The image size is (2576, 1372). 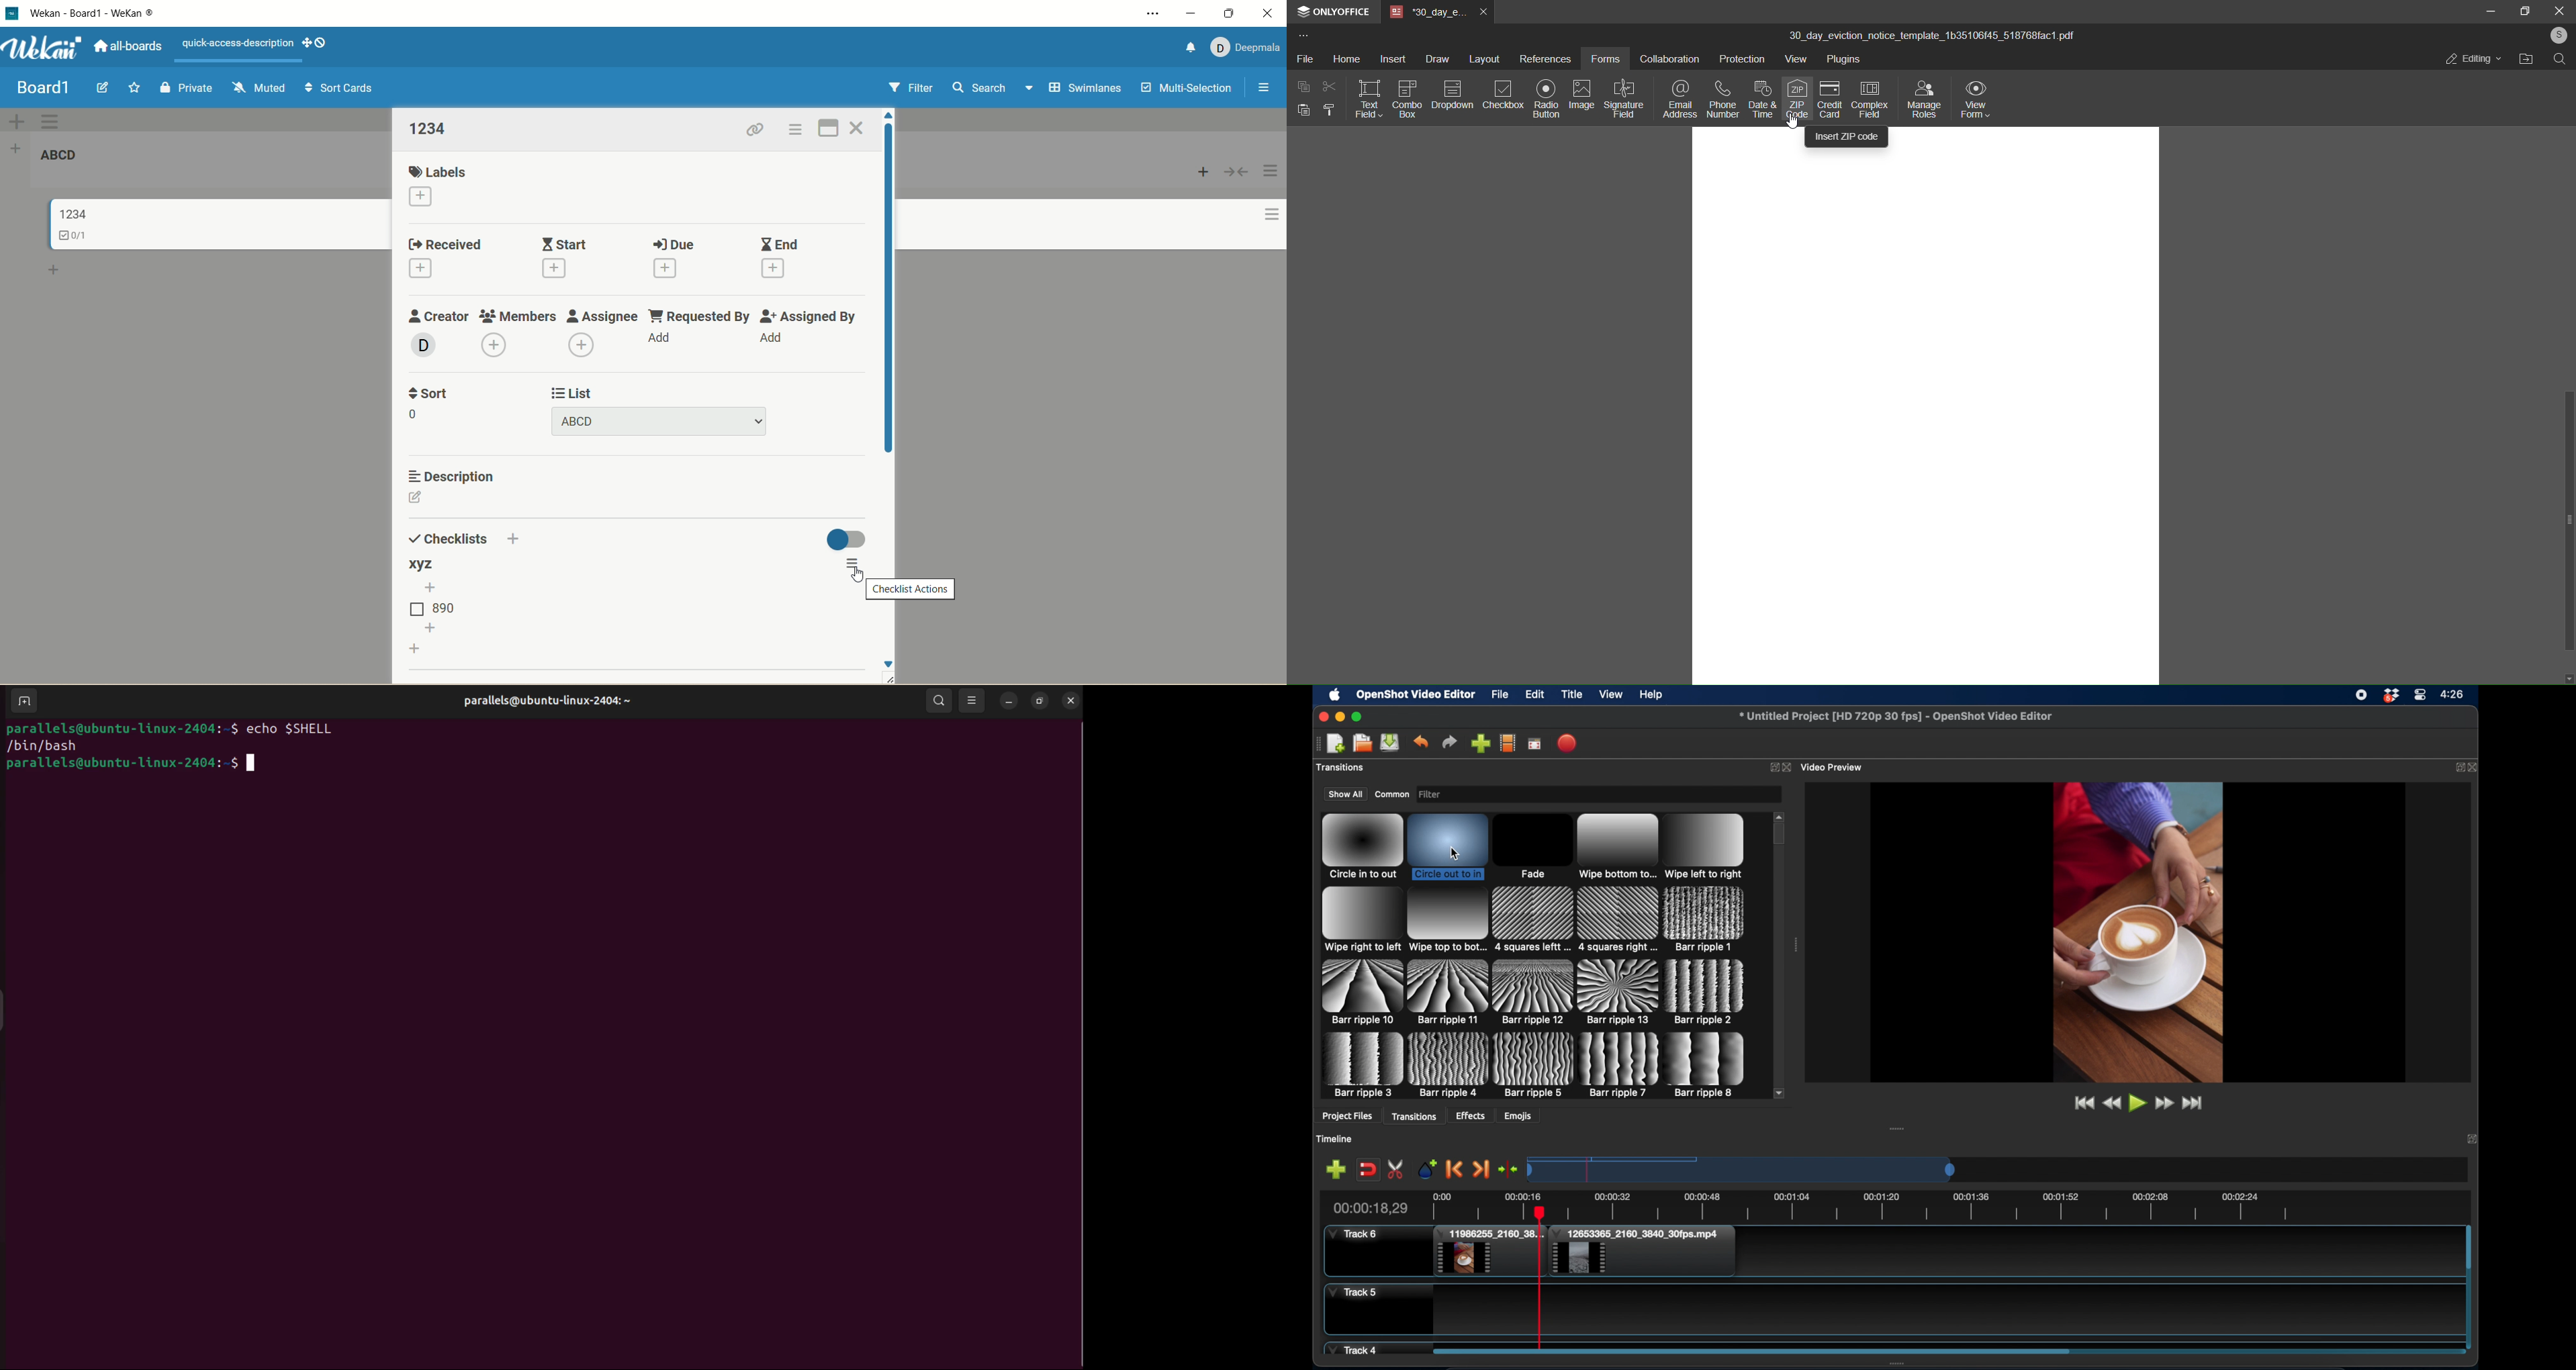 I want to click on transition, so click(x=1619, y=993).